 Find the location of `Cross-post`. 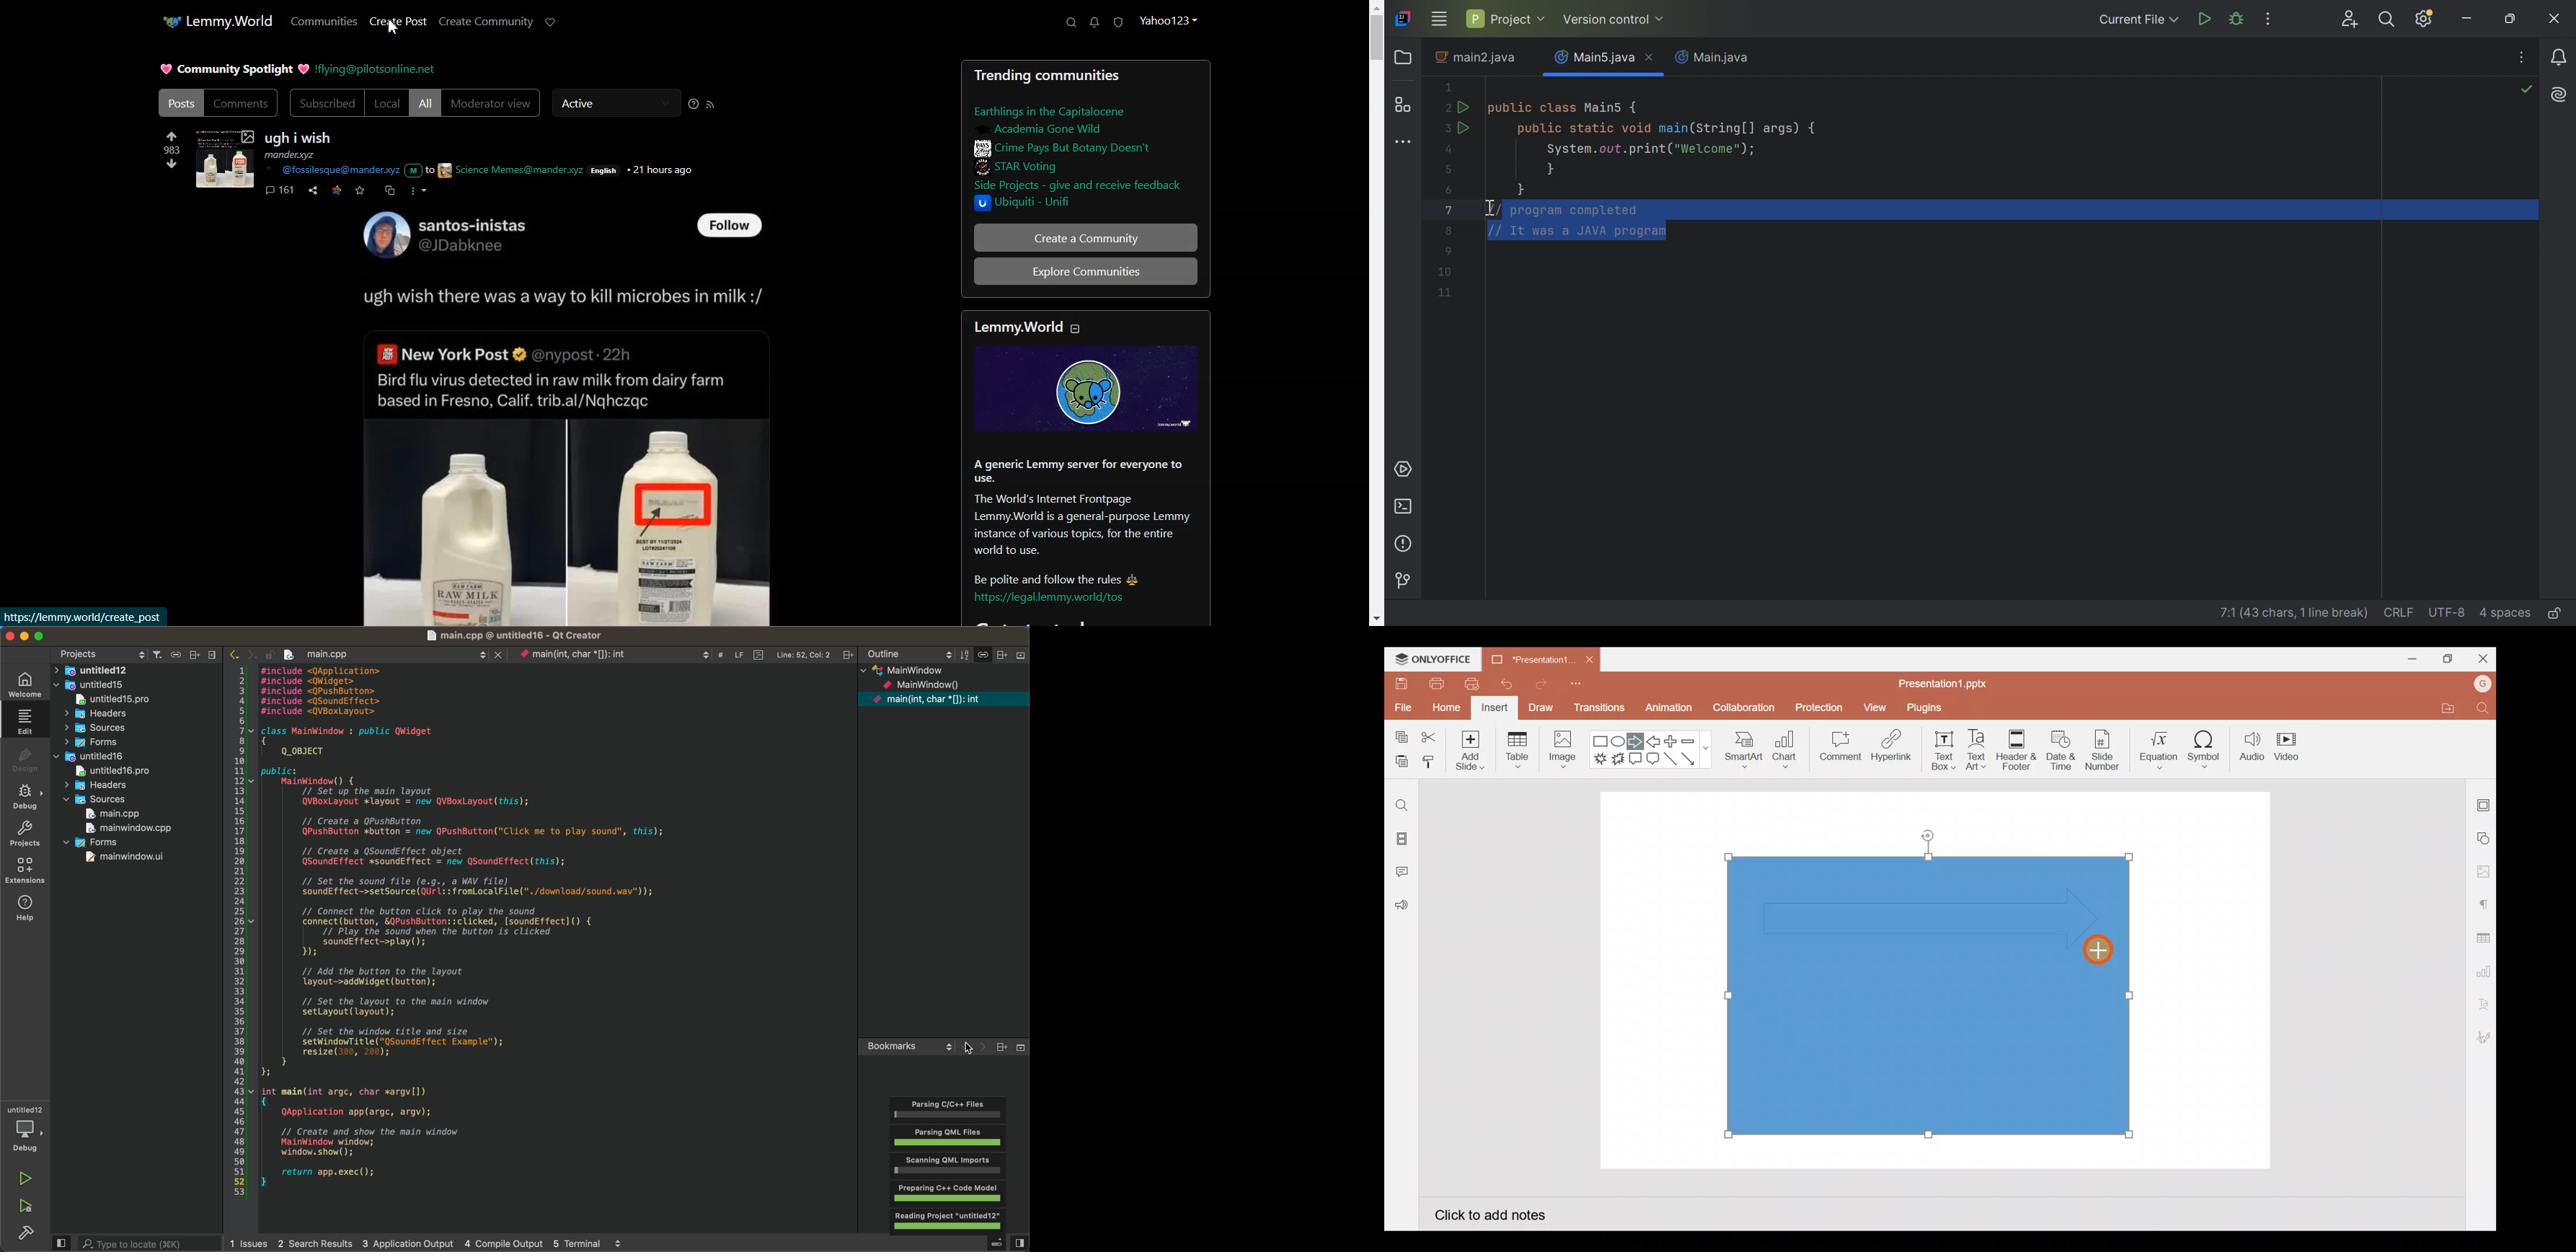

Cross-post is located at coordinates (389, 190).